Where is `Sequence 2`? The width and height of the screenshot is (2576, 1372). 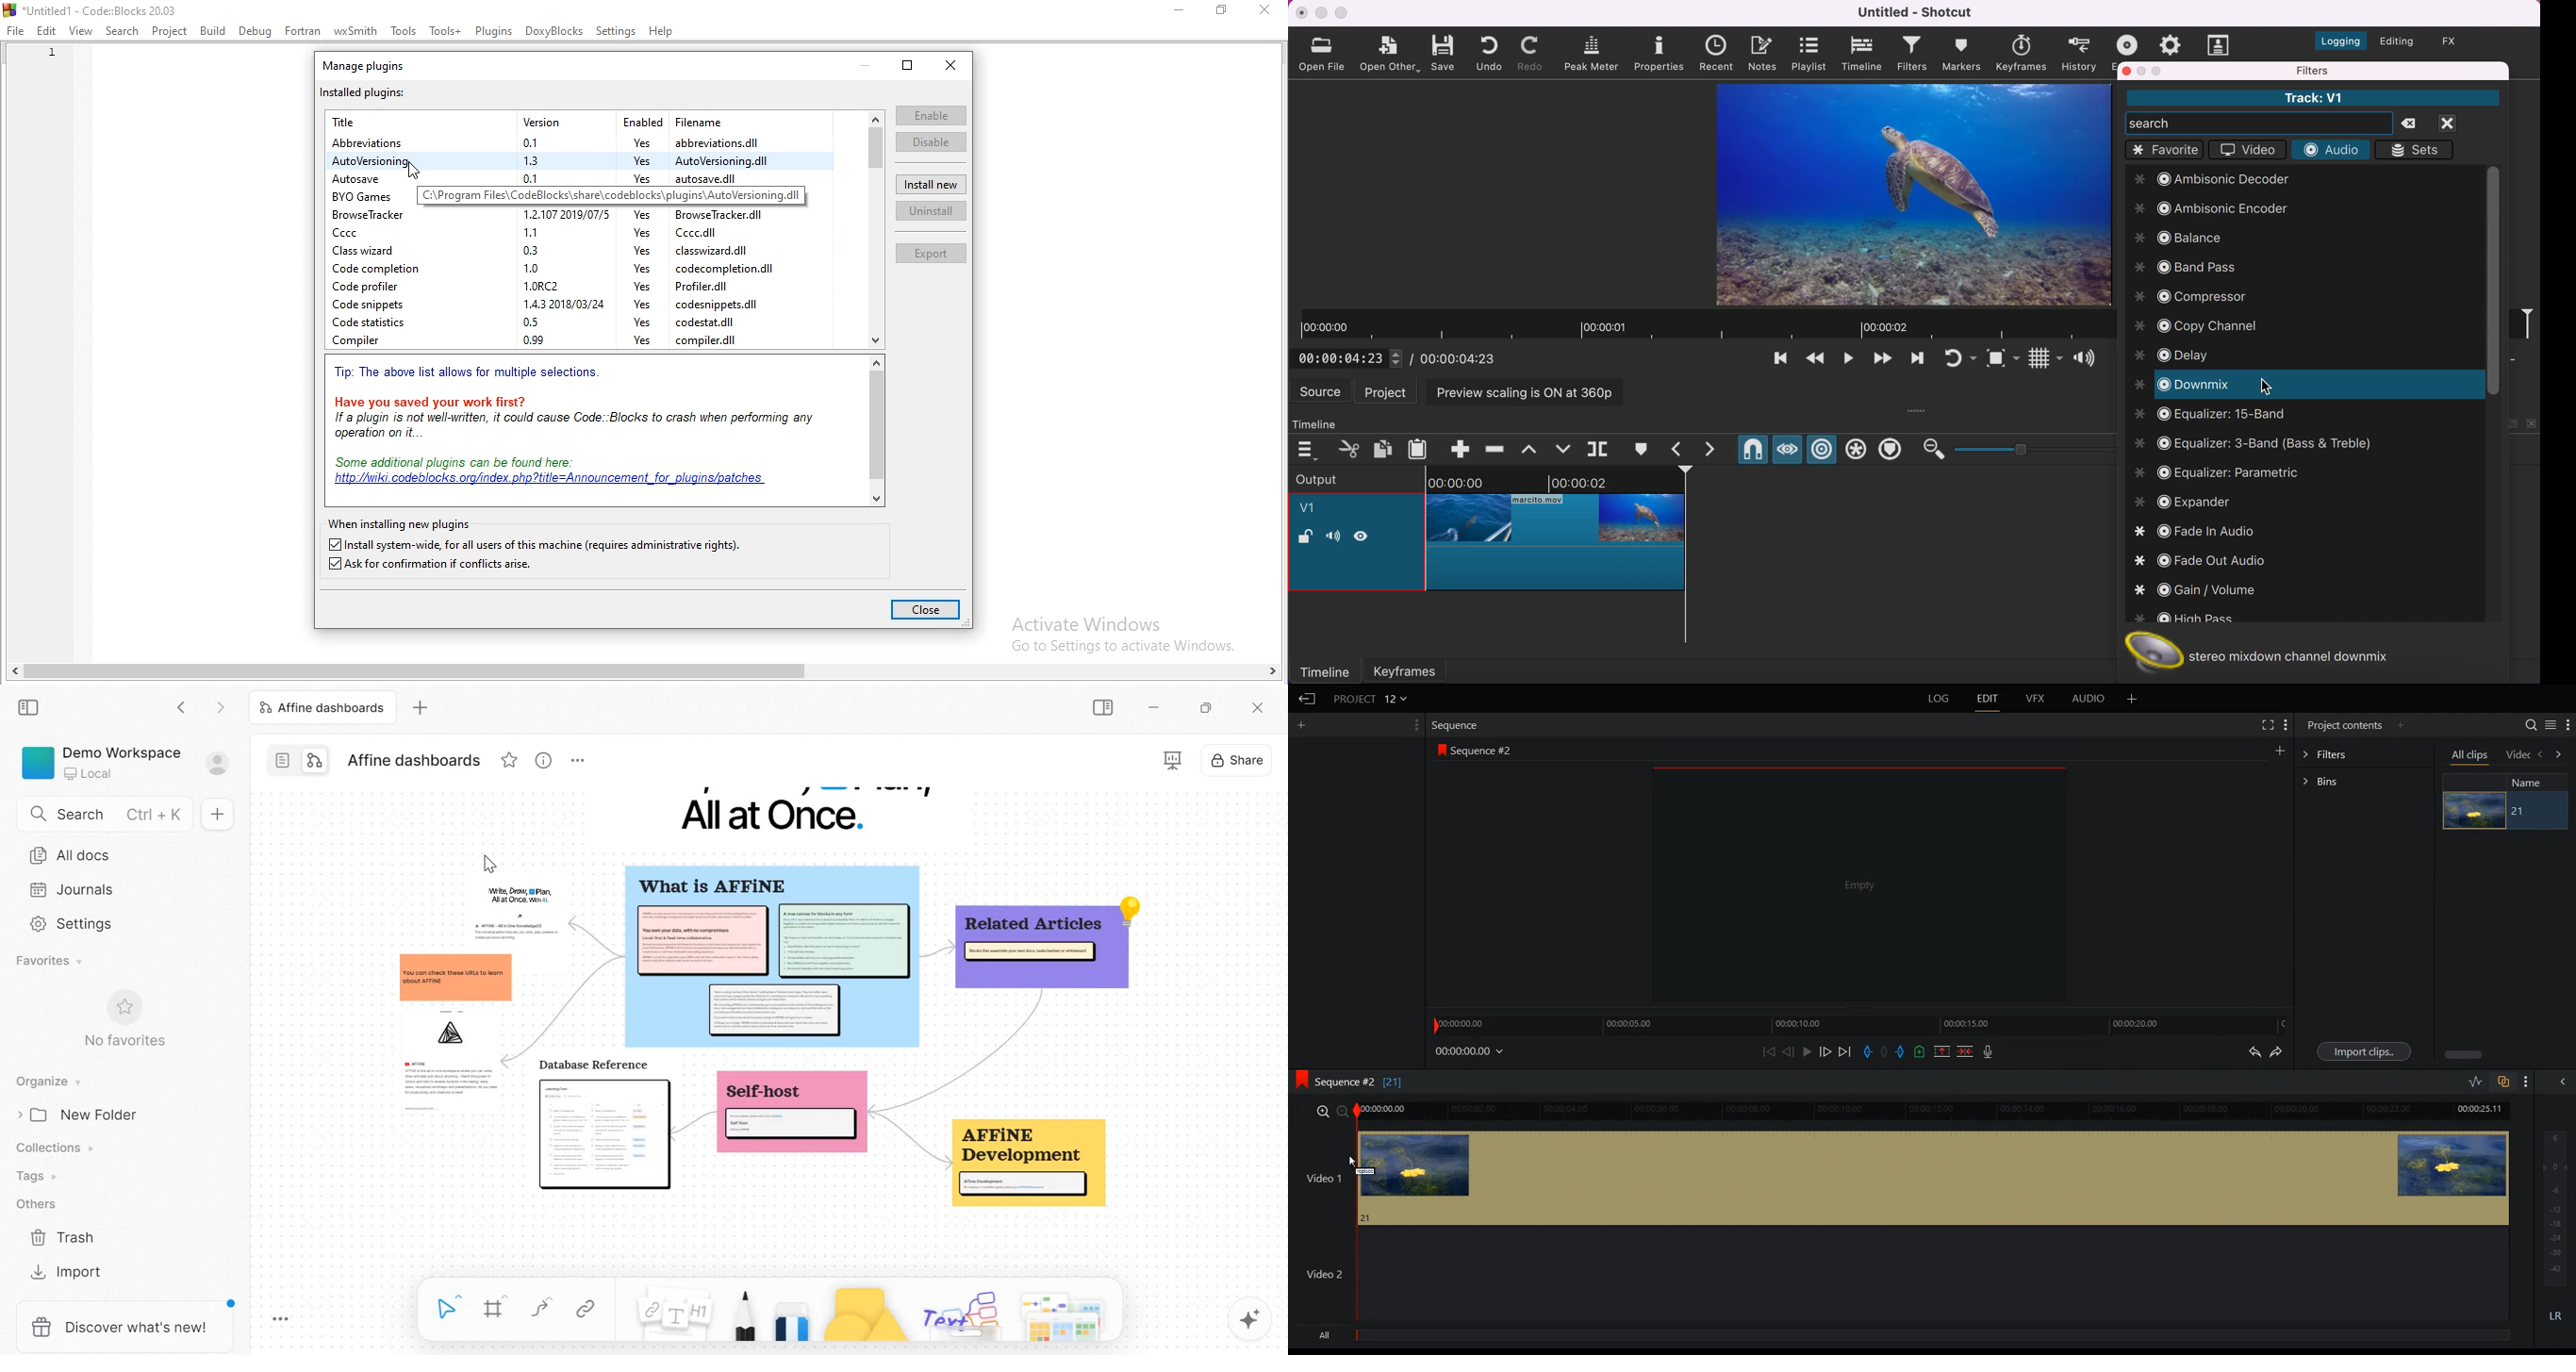 Sequence 2 is located at coordinates (1482, 751).